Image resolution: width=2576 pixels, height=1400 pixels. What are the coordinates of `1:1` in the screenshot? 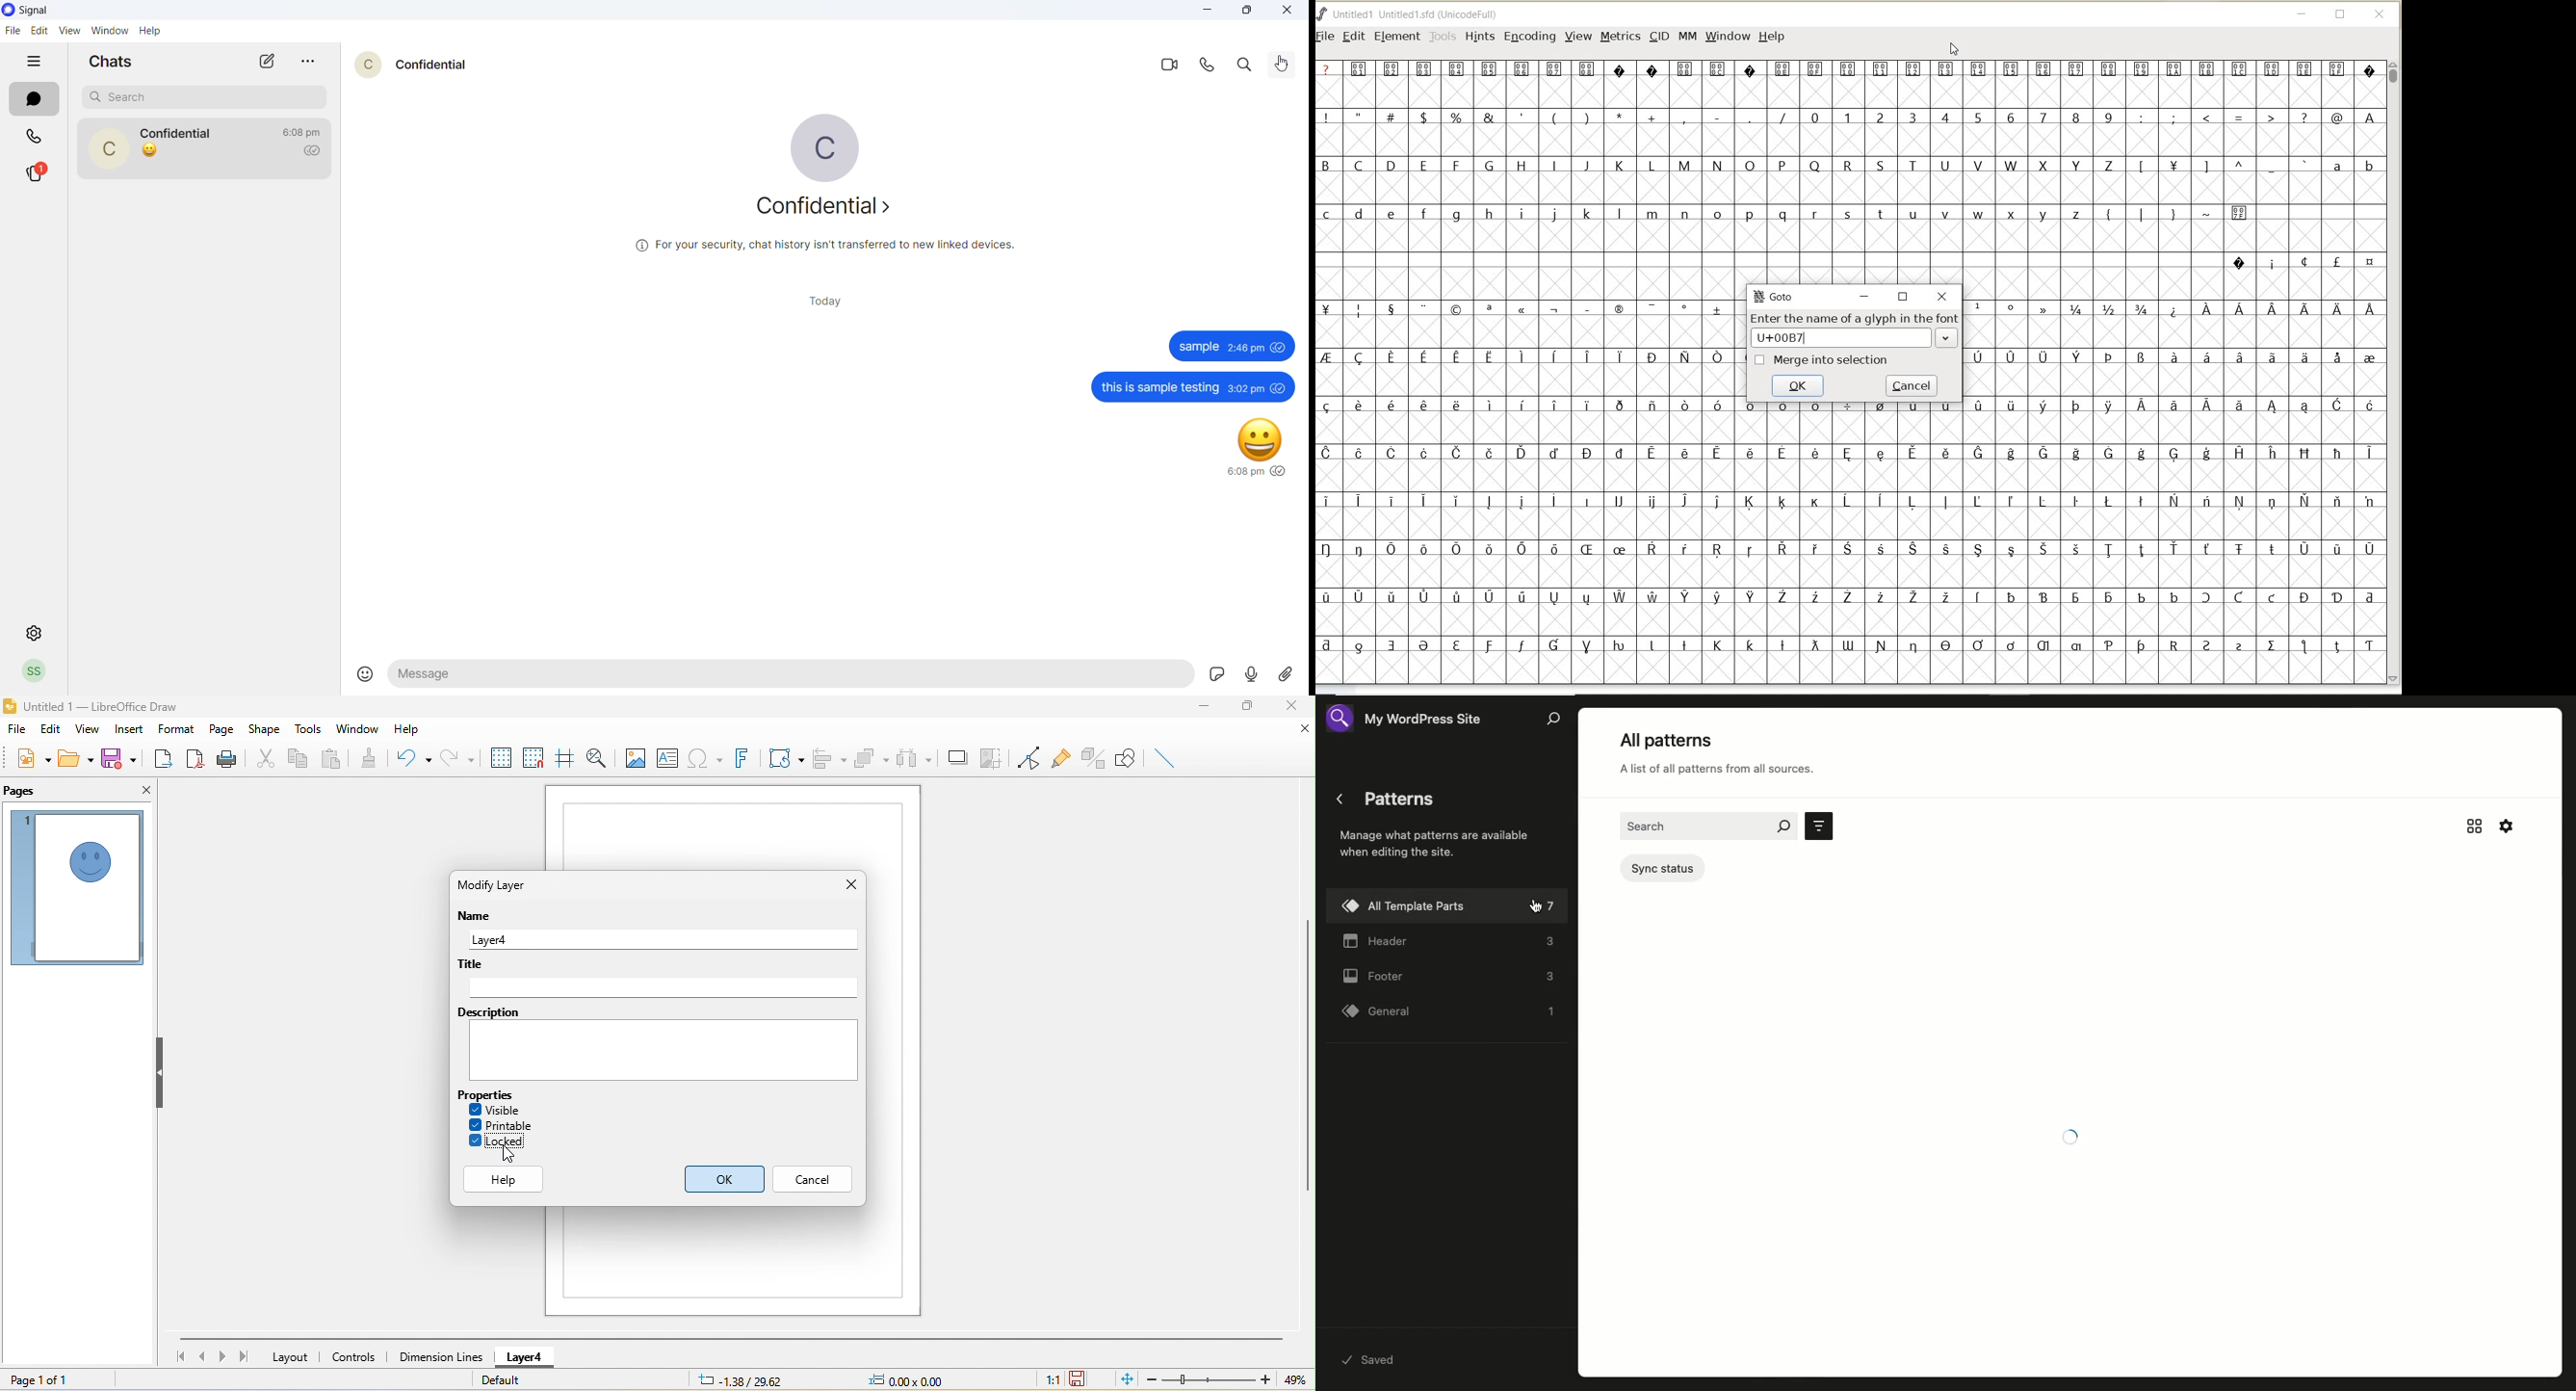 It's located at (1052, 1380).